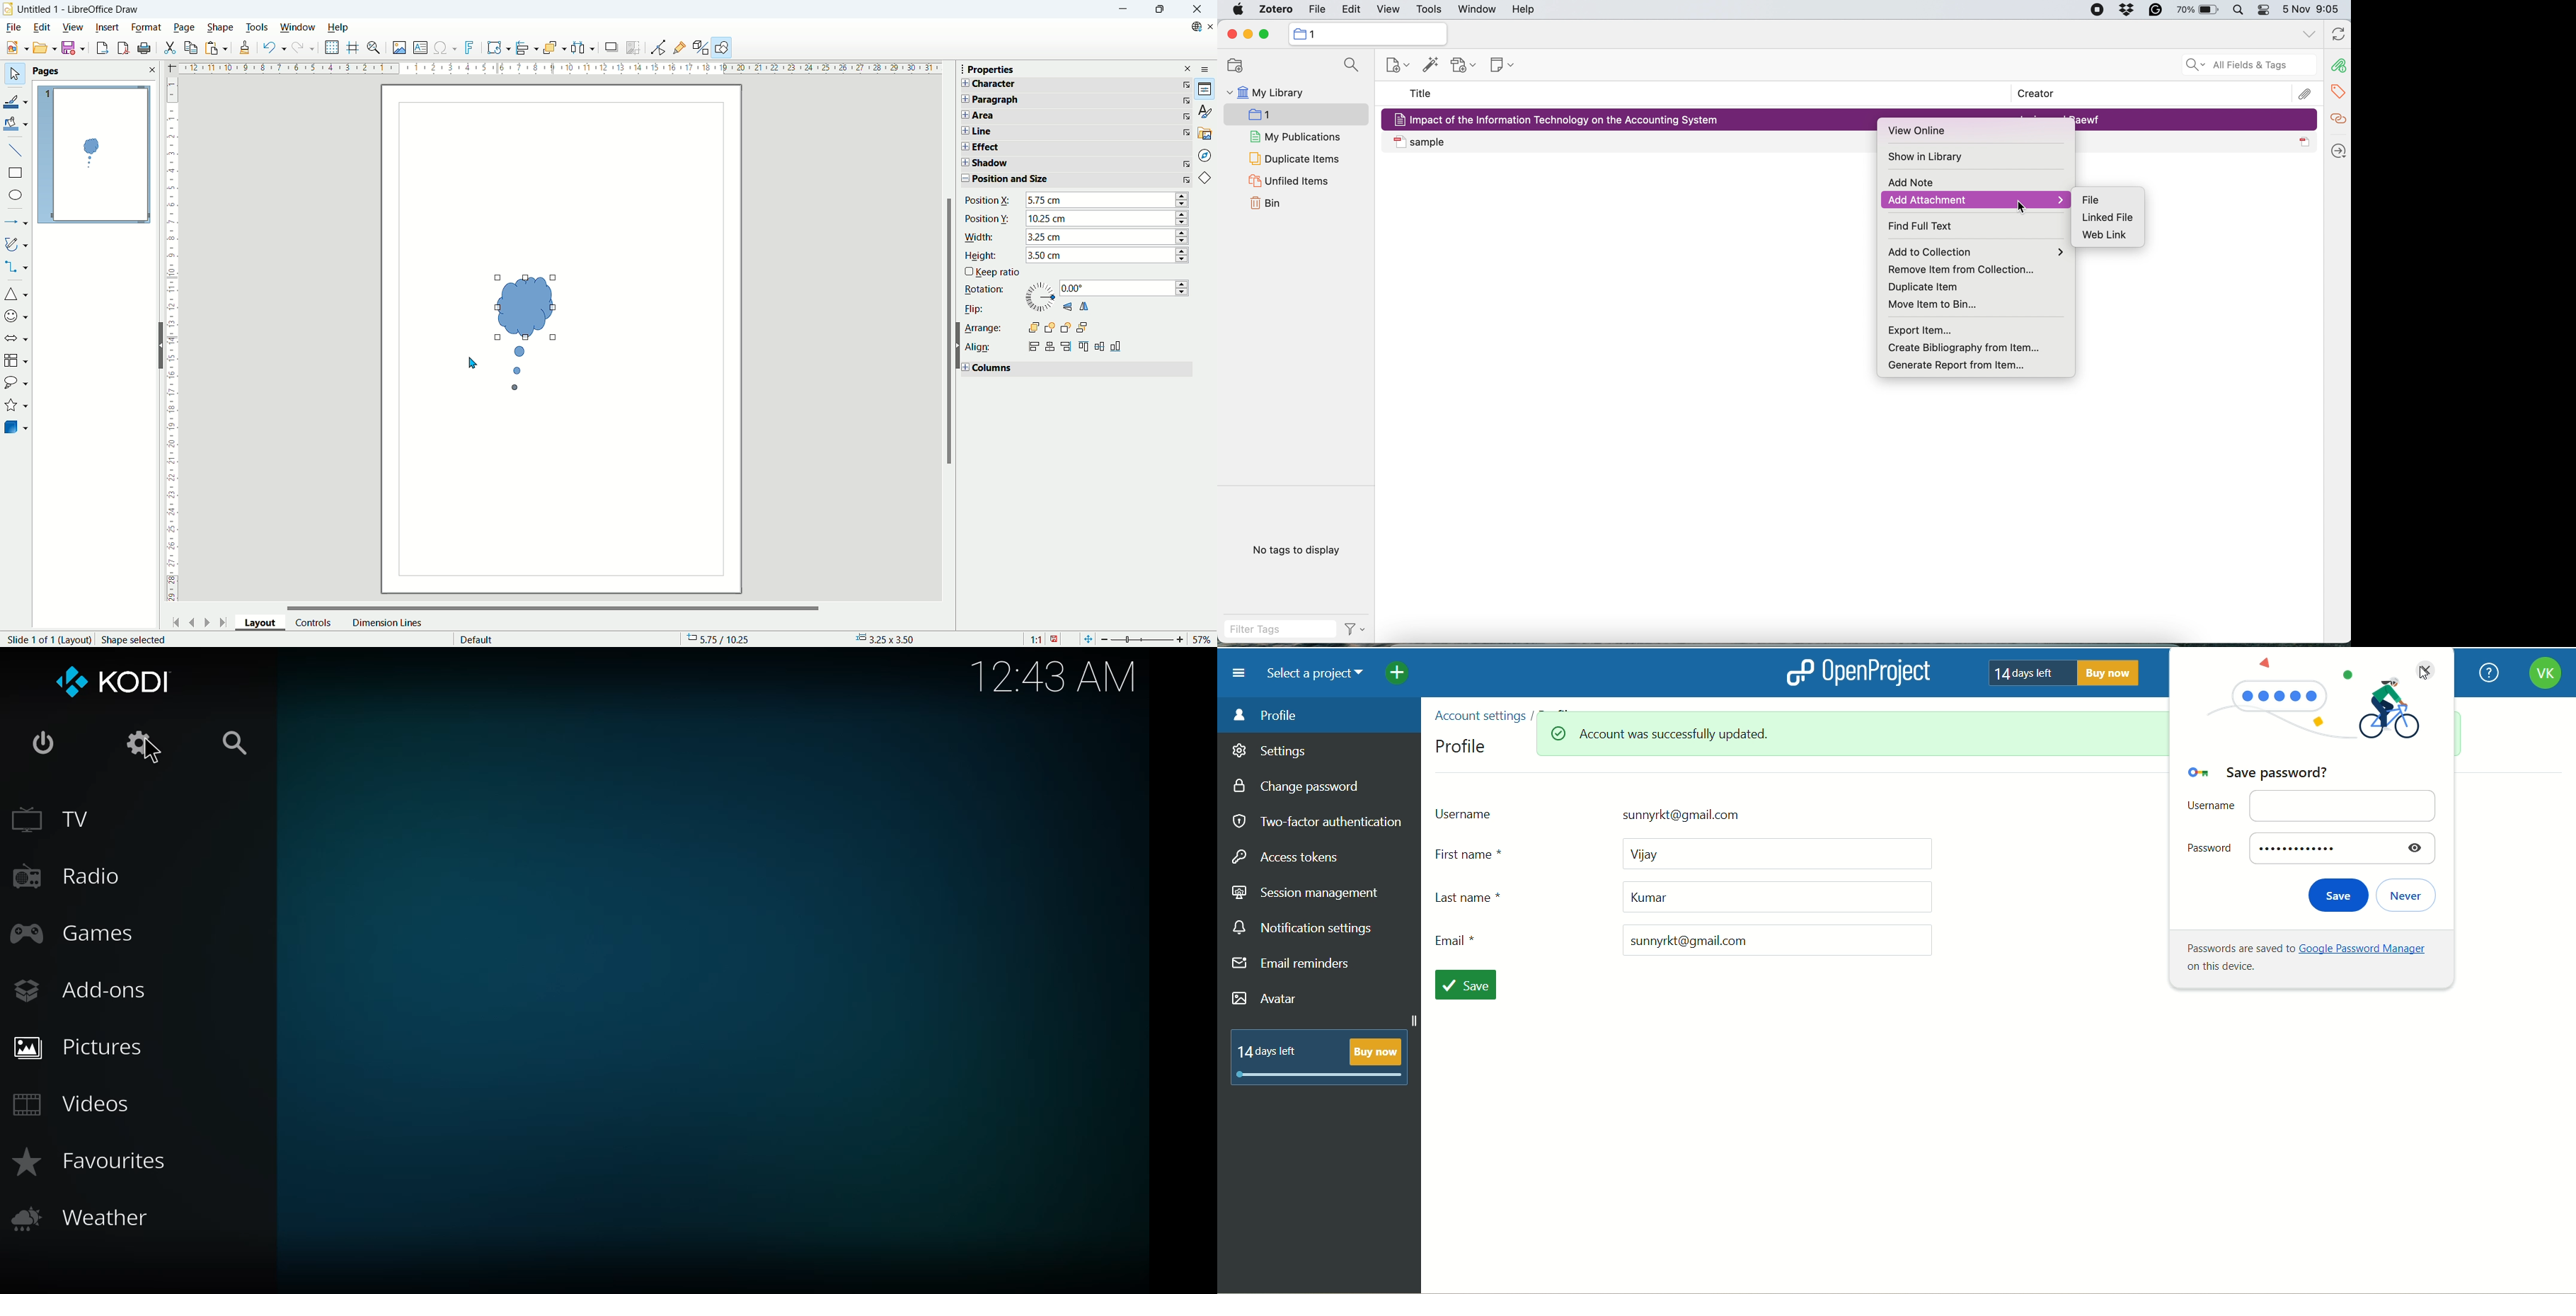 The image size is (2576, 1316). Describe the element at coordinates (193, 621) in the screenshot. I see `previous page` at that location.